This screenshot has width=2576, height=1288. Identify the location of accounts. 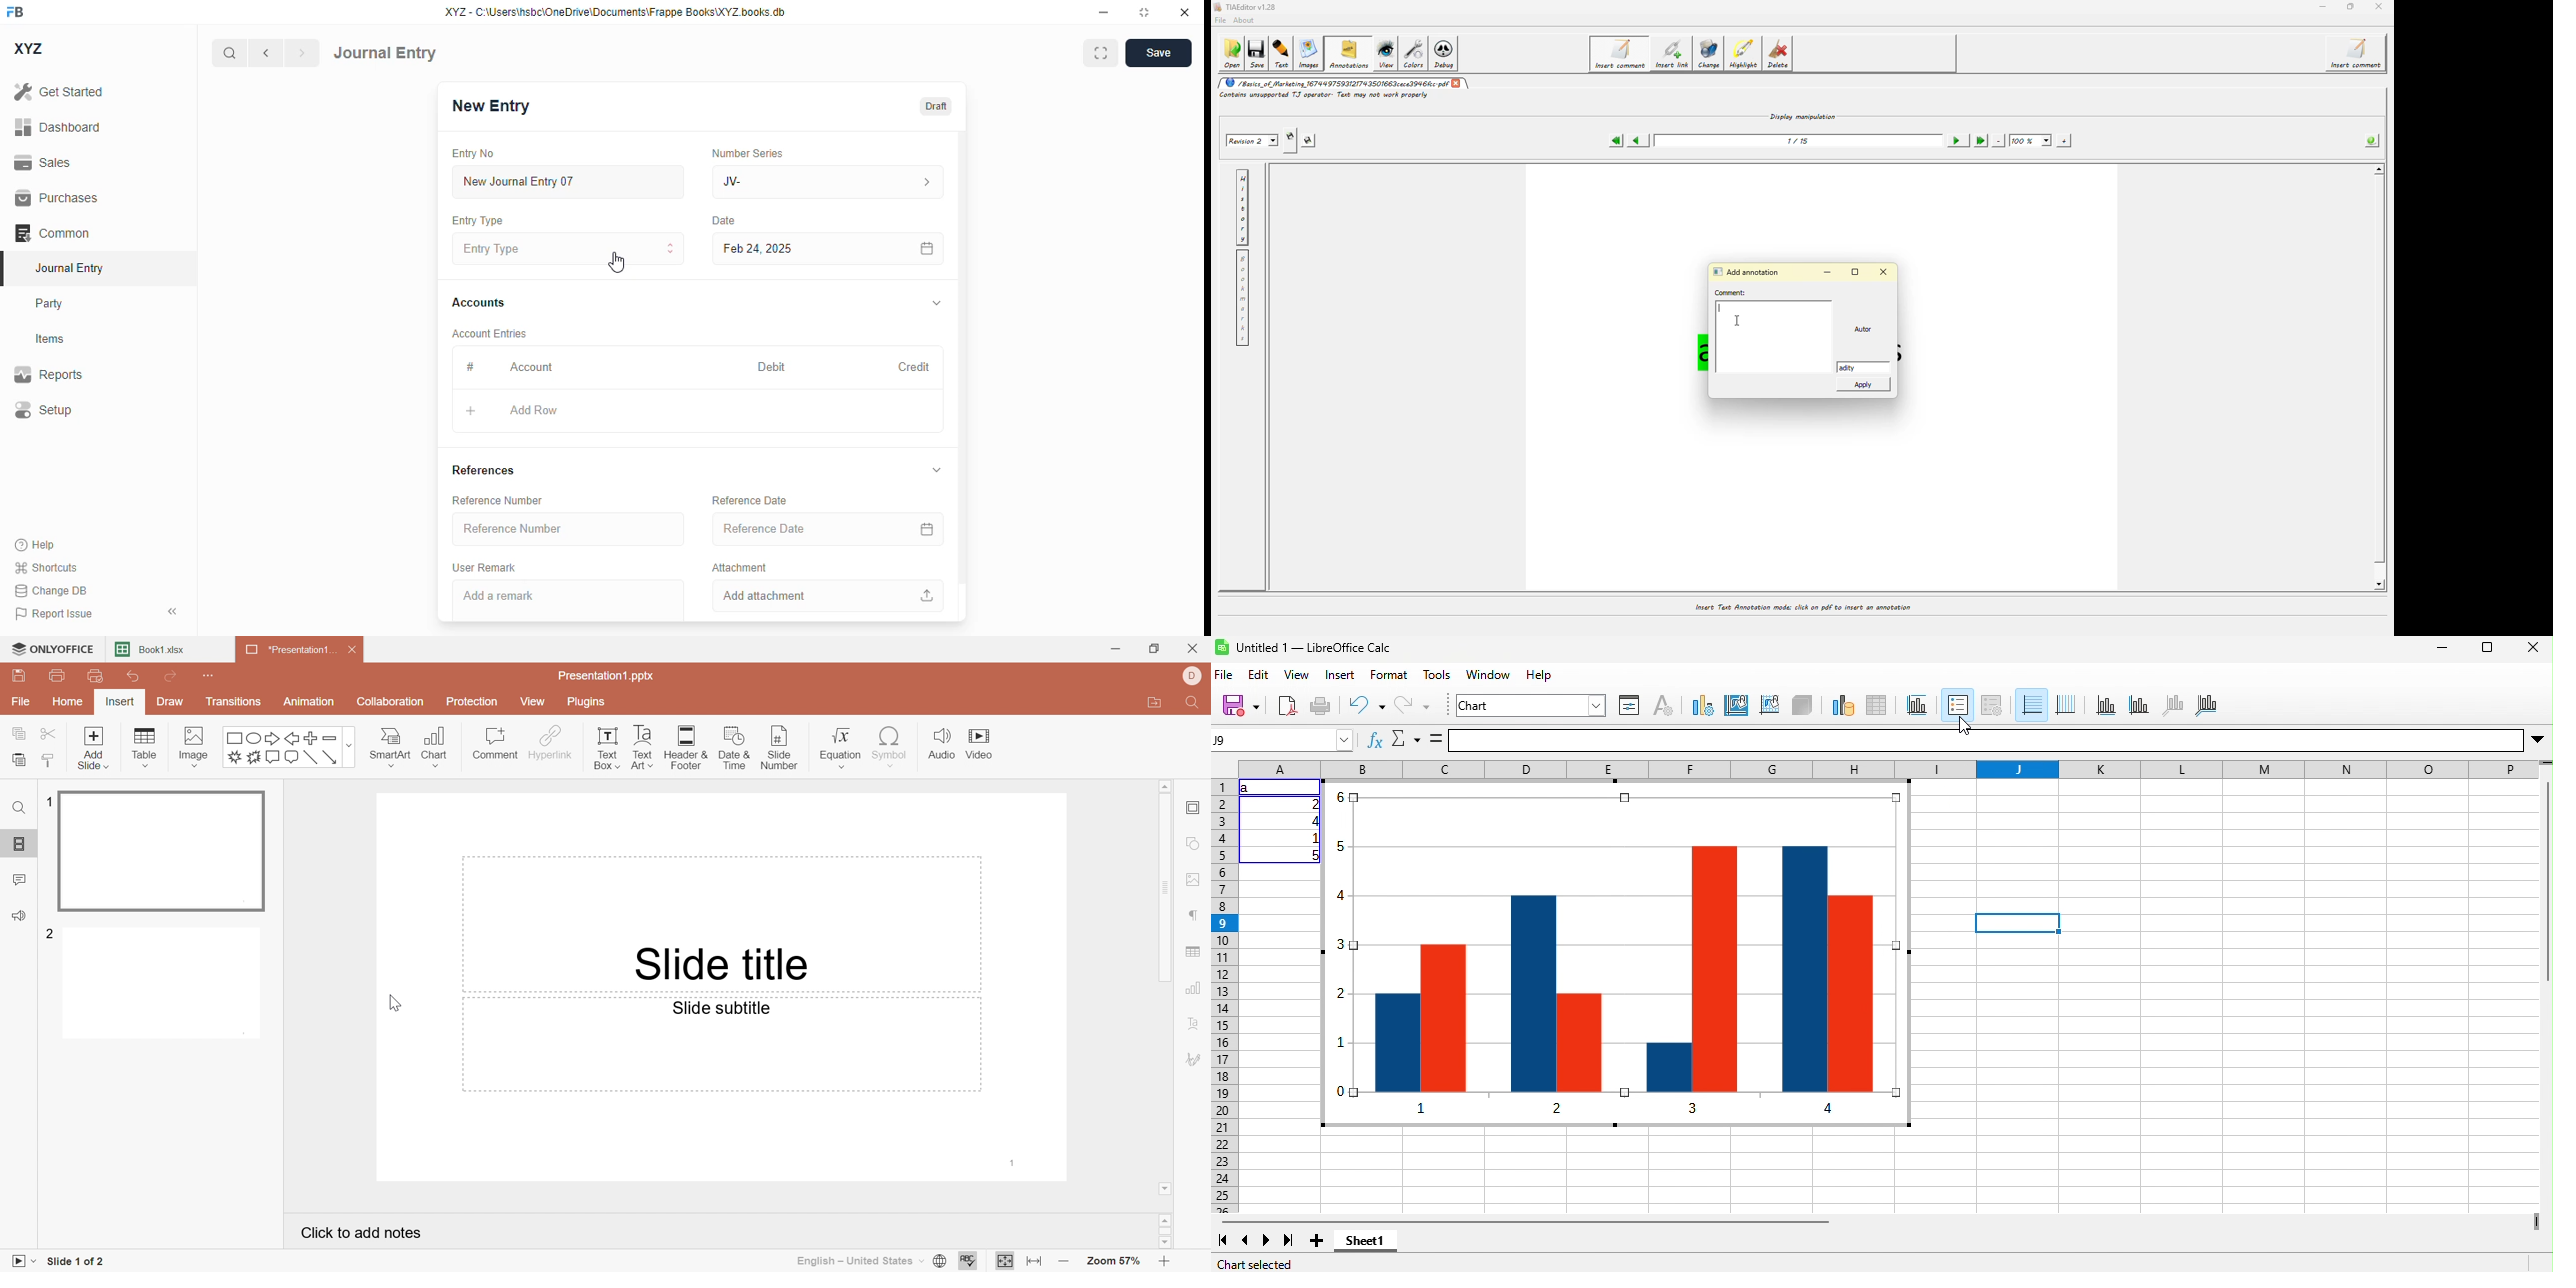
(479, 304).